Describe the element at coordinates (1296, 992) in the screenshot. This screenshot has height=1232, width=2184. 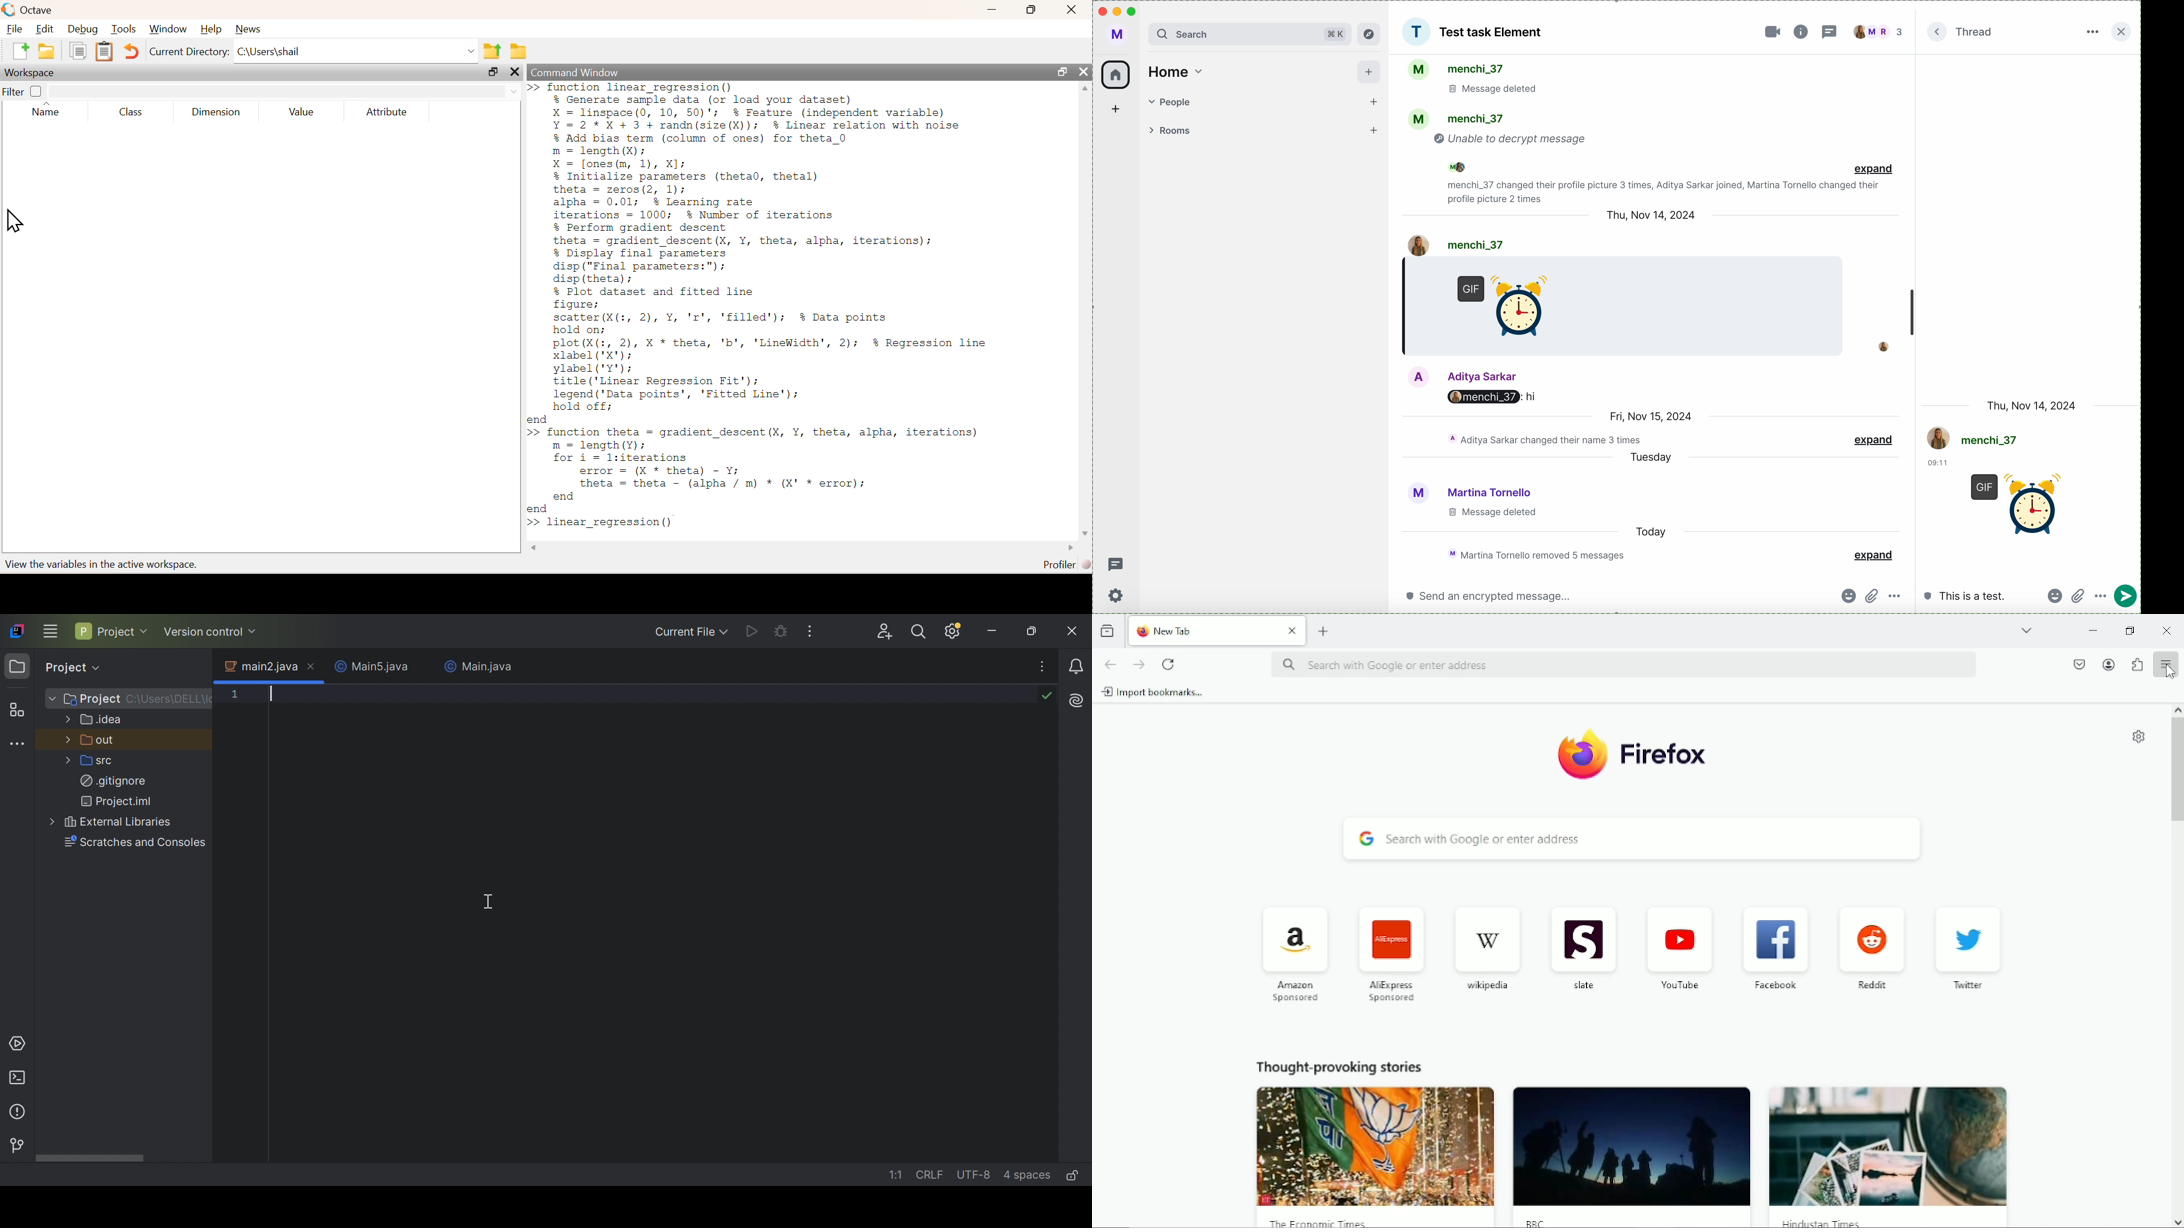
I see `amazon` at that location.